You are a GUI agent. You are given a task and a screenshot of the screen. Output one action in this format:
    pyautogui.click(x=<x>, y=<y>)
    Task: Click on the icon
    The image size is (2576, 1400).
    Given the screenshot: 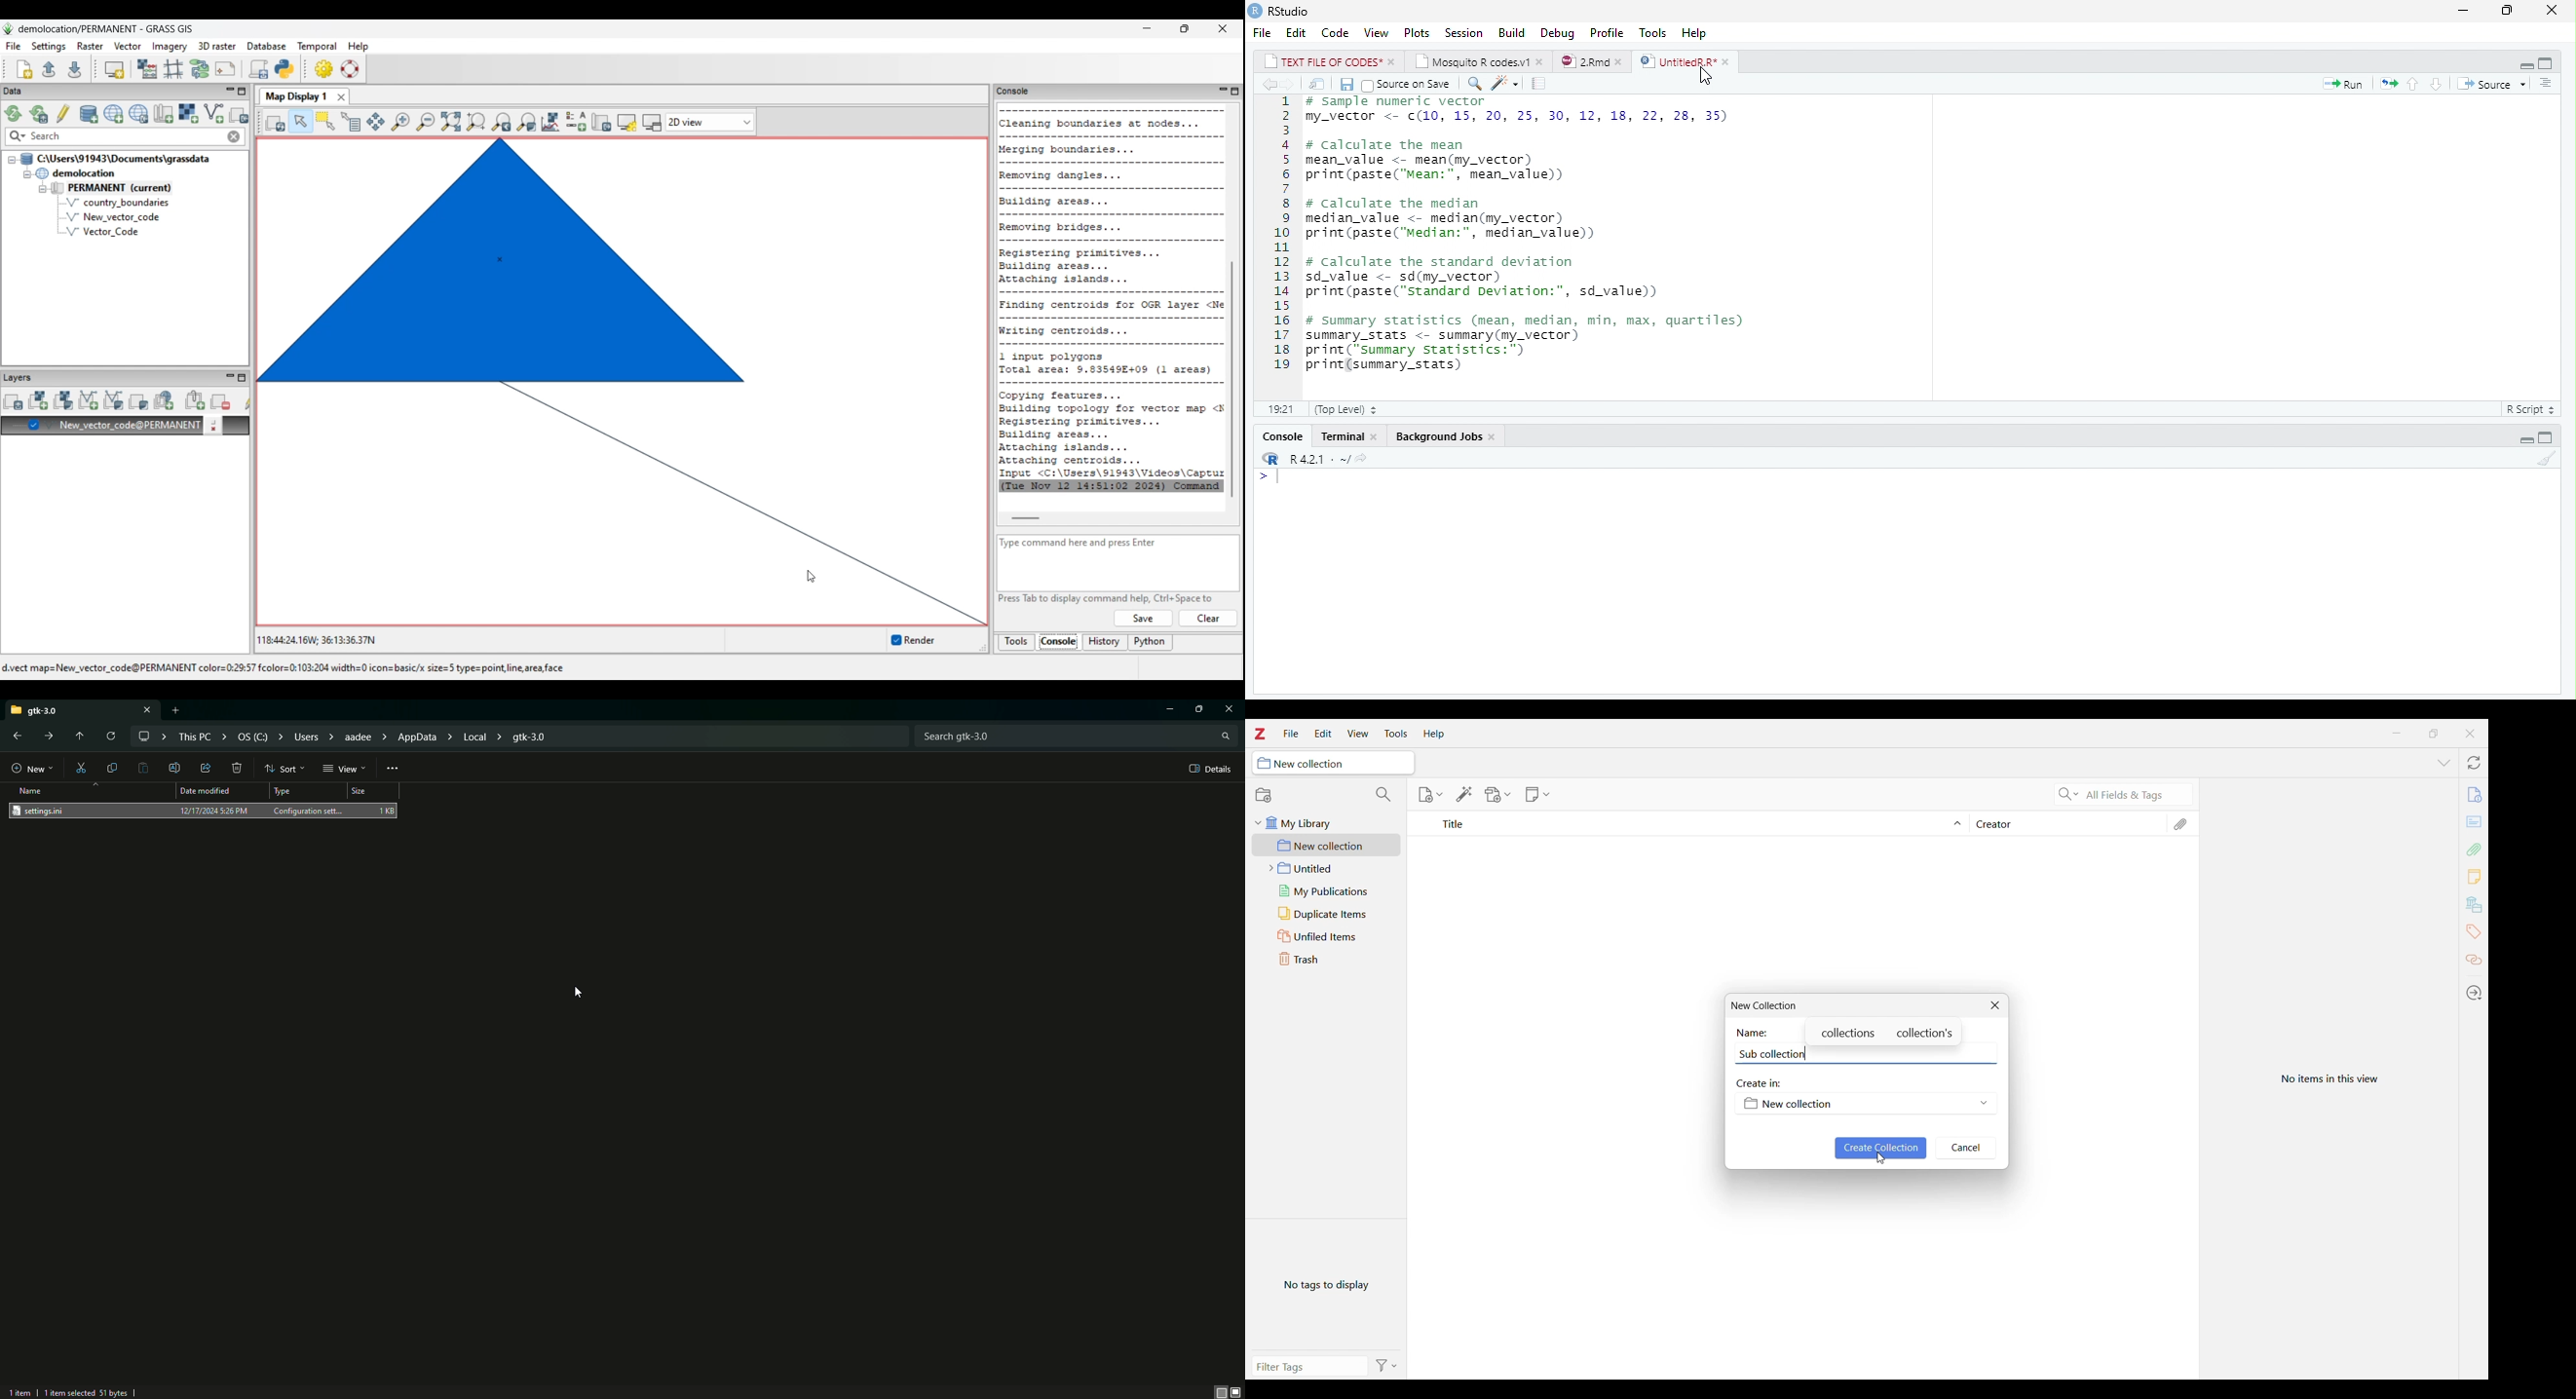 What is the action you would take?
    pyautogui.click(x=1269, y=460)
    